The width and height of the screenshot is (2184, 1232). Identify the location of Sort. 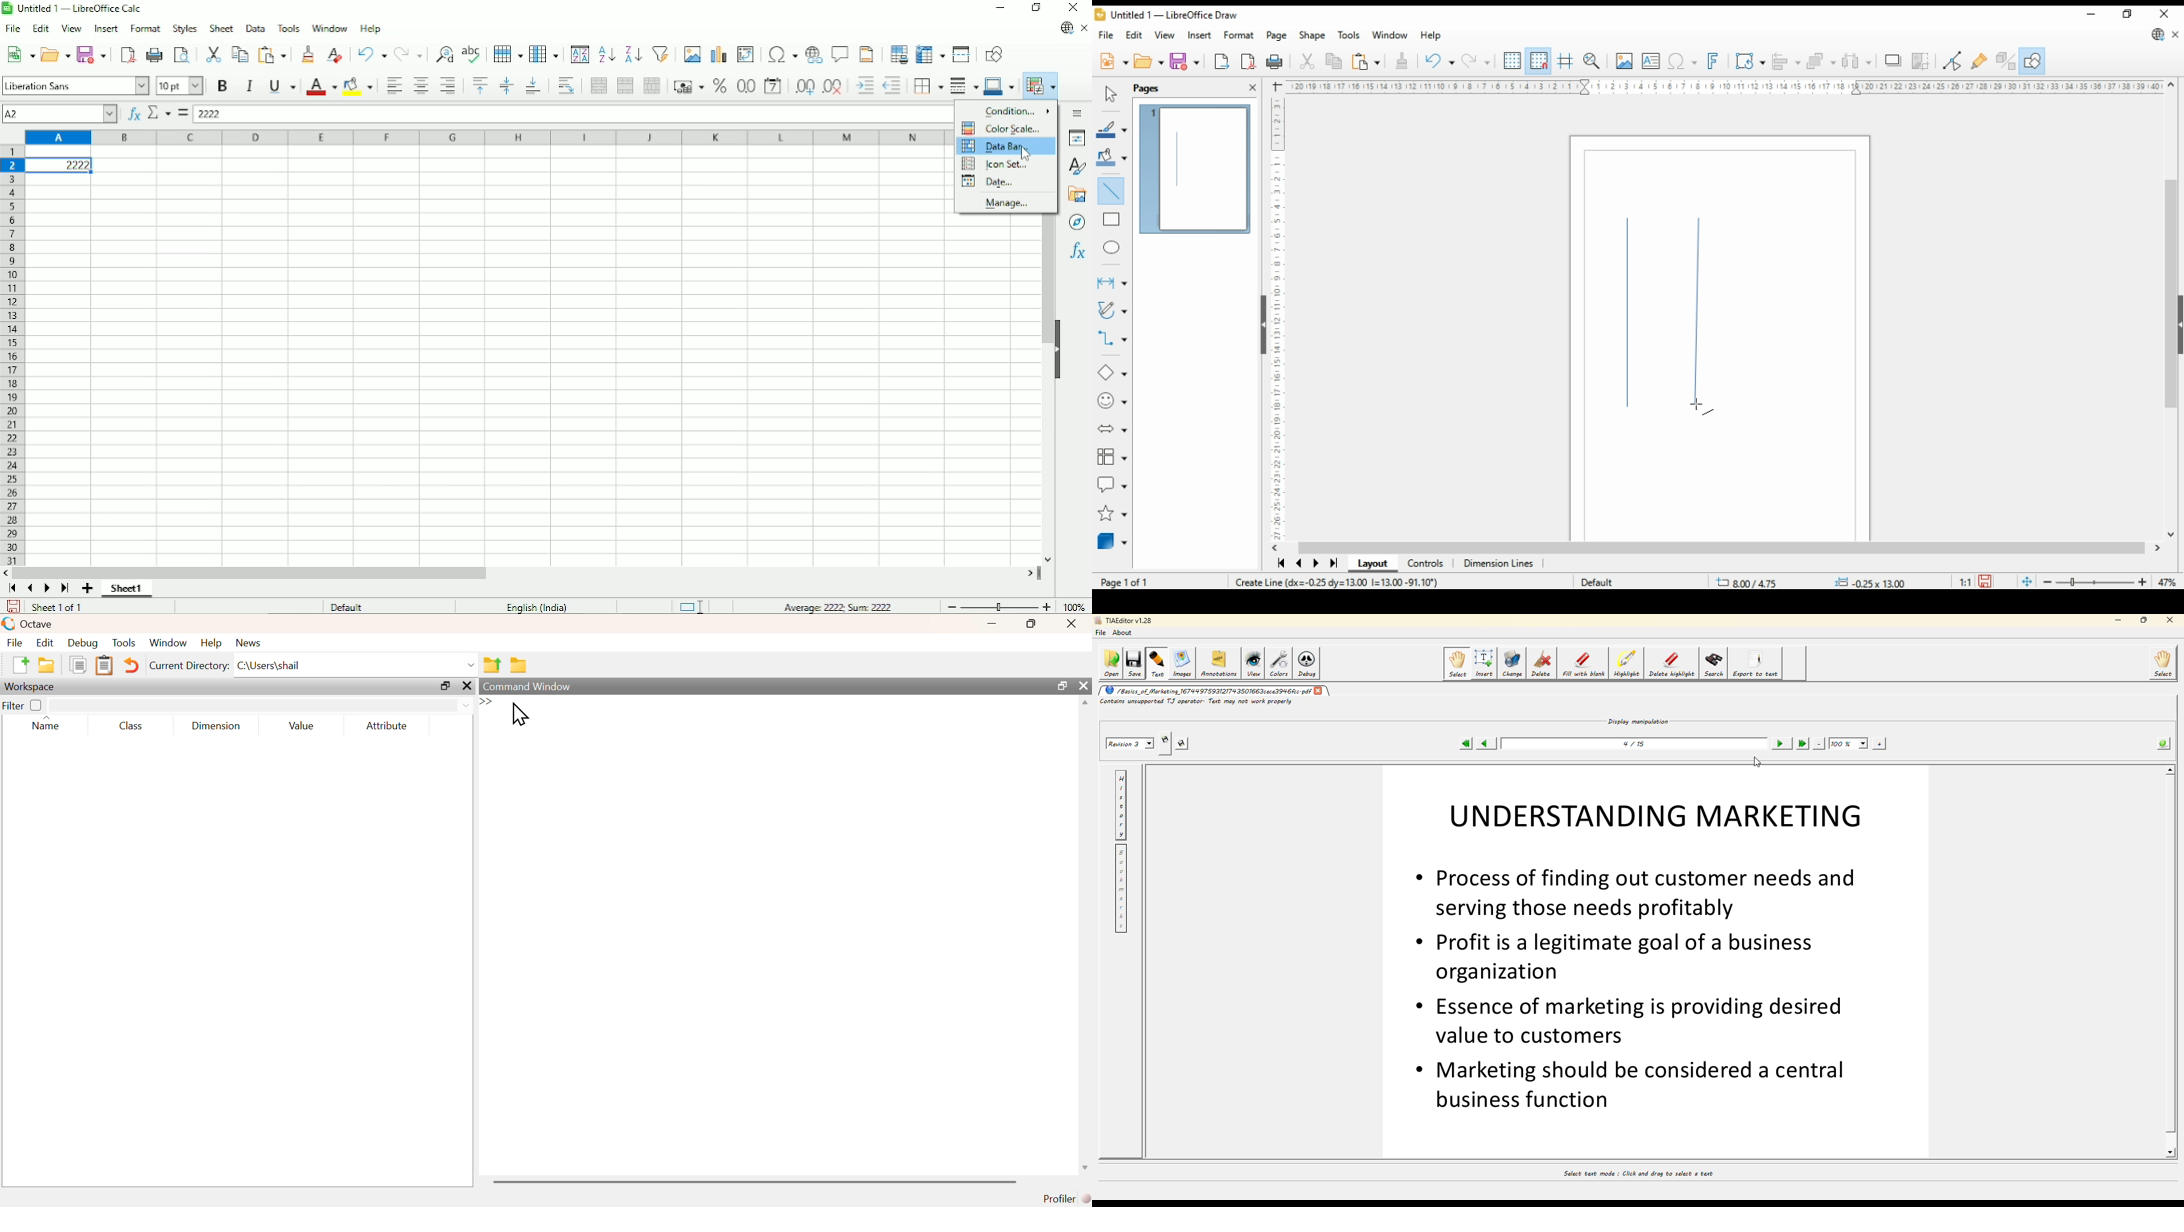
(580, 54).